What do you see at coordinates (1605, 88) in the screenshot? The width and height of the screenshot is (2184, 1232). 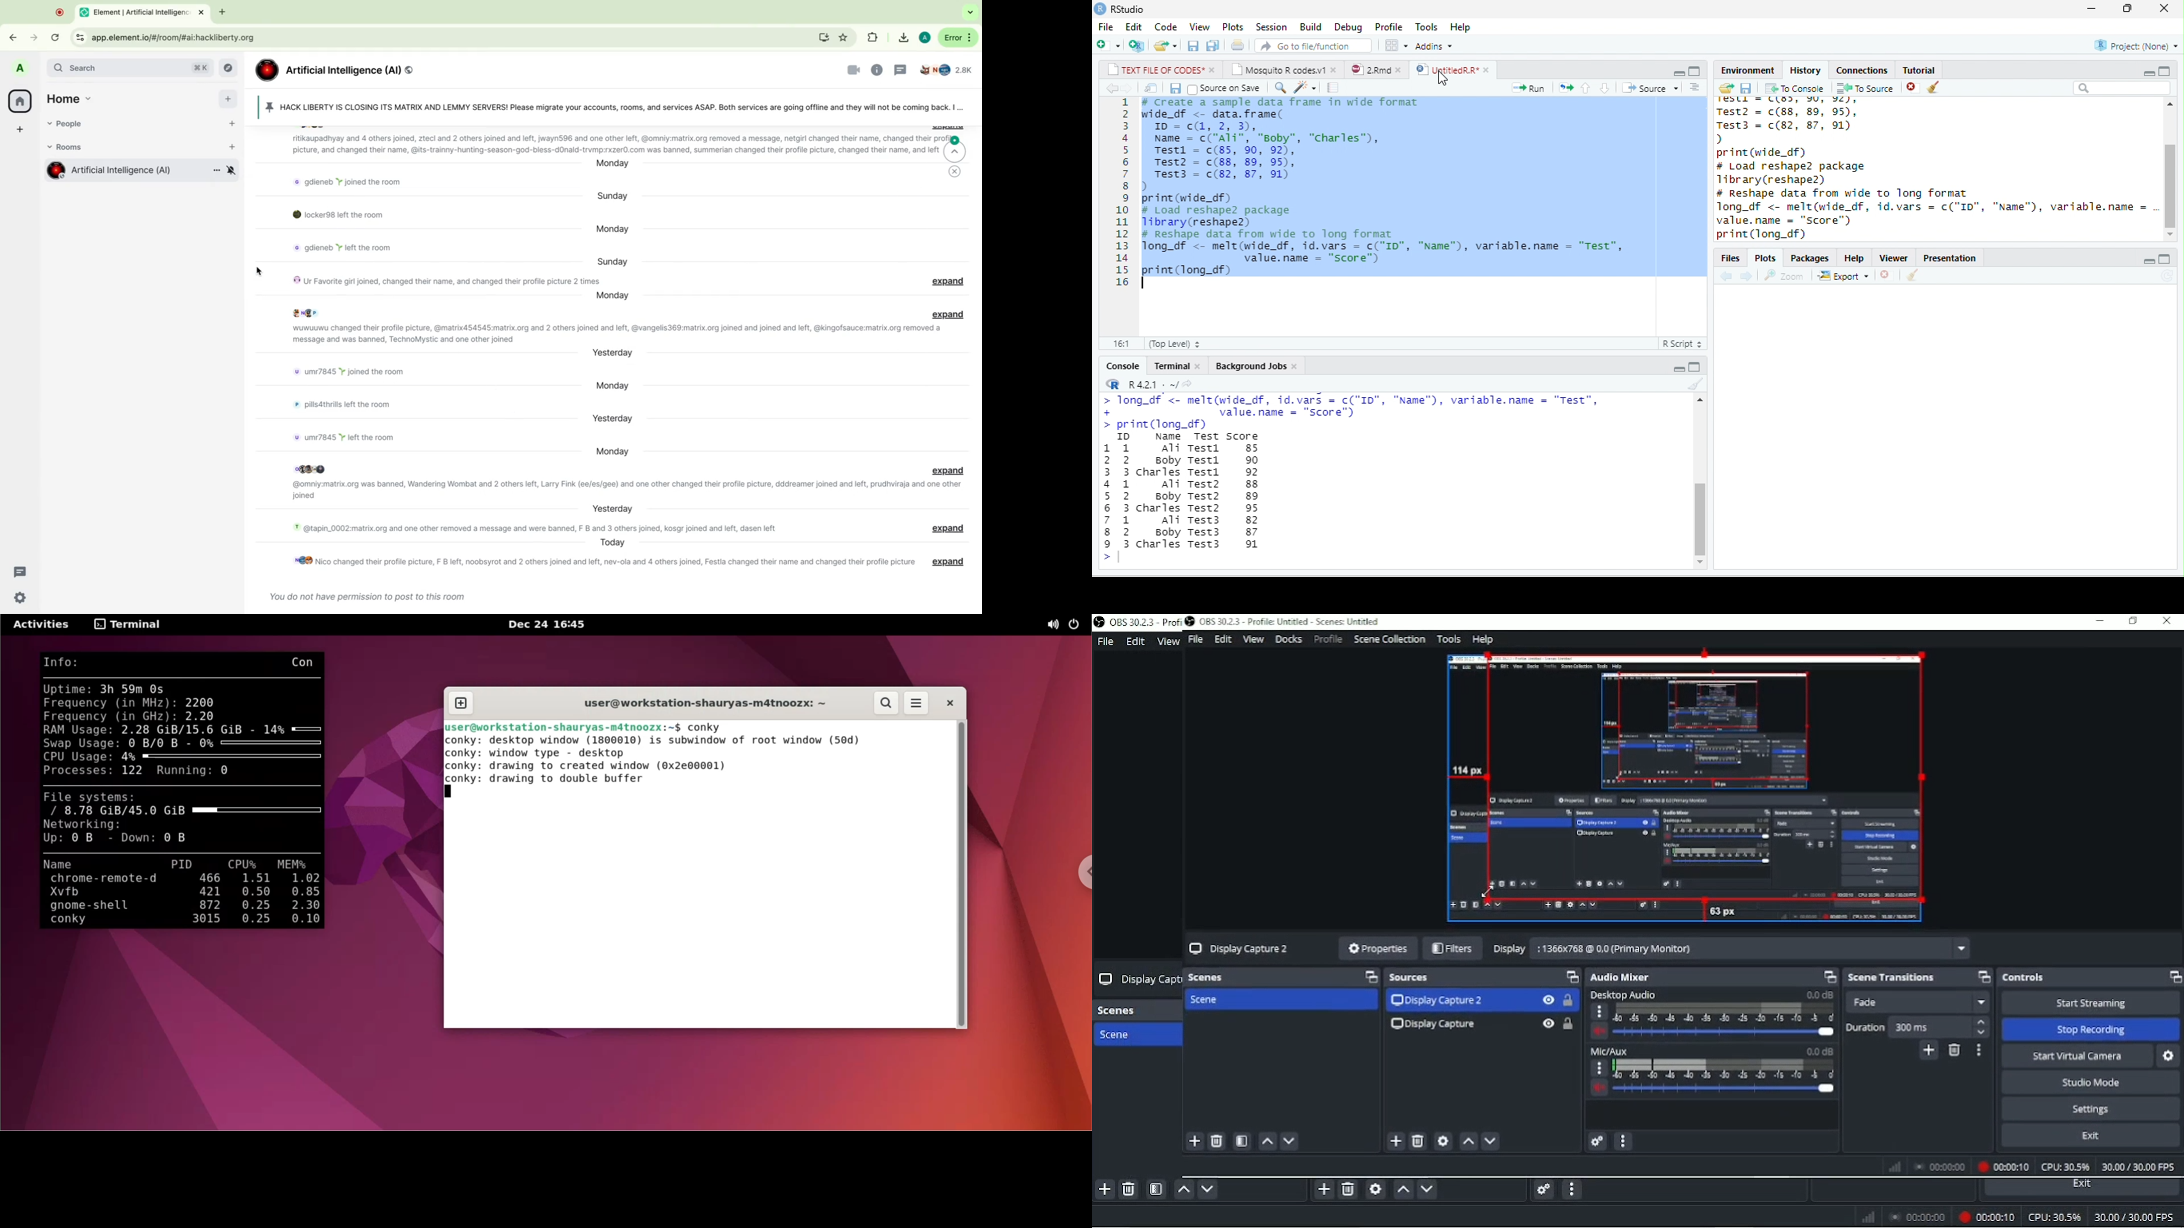 I see `down` at bounding box center [1605, 88].